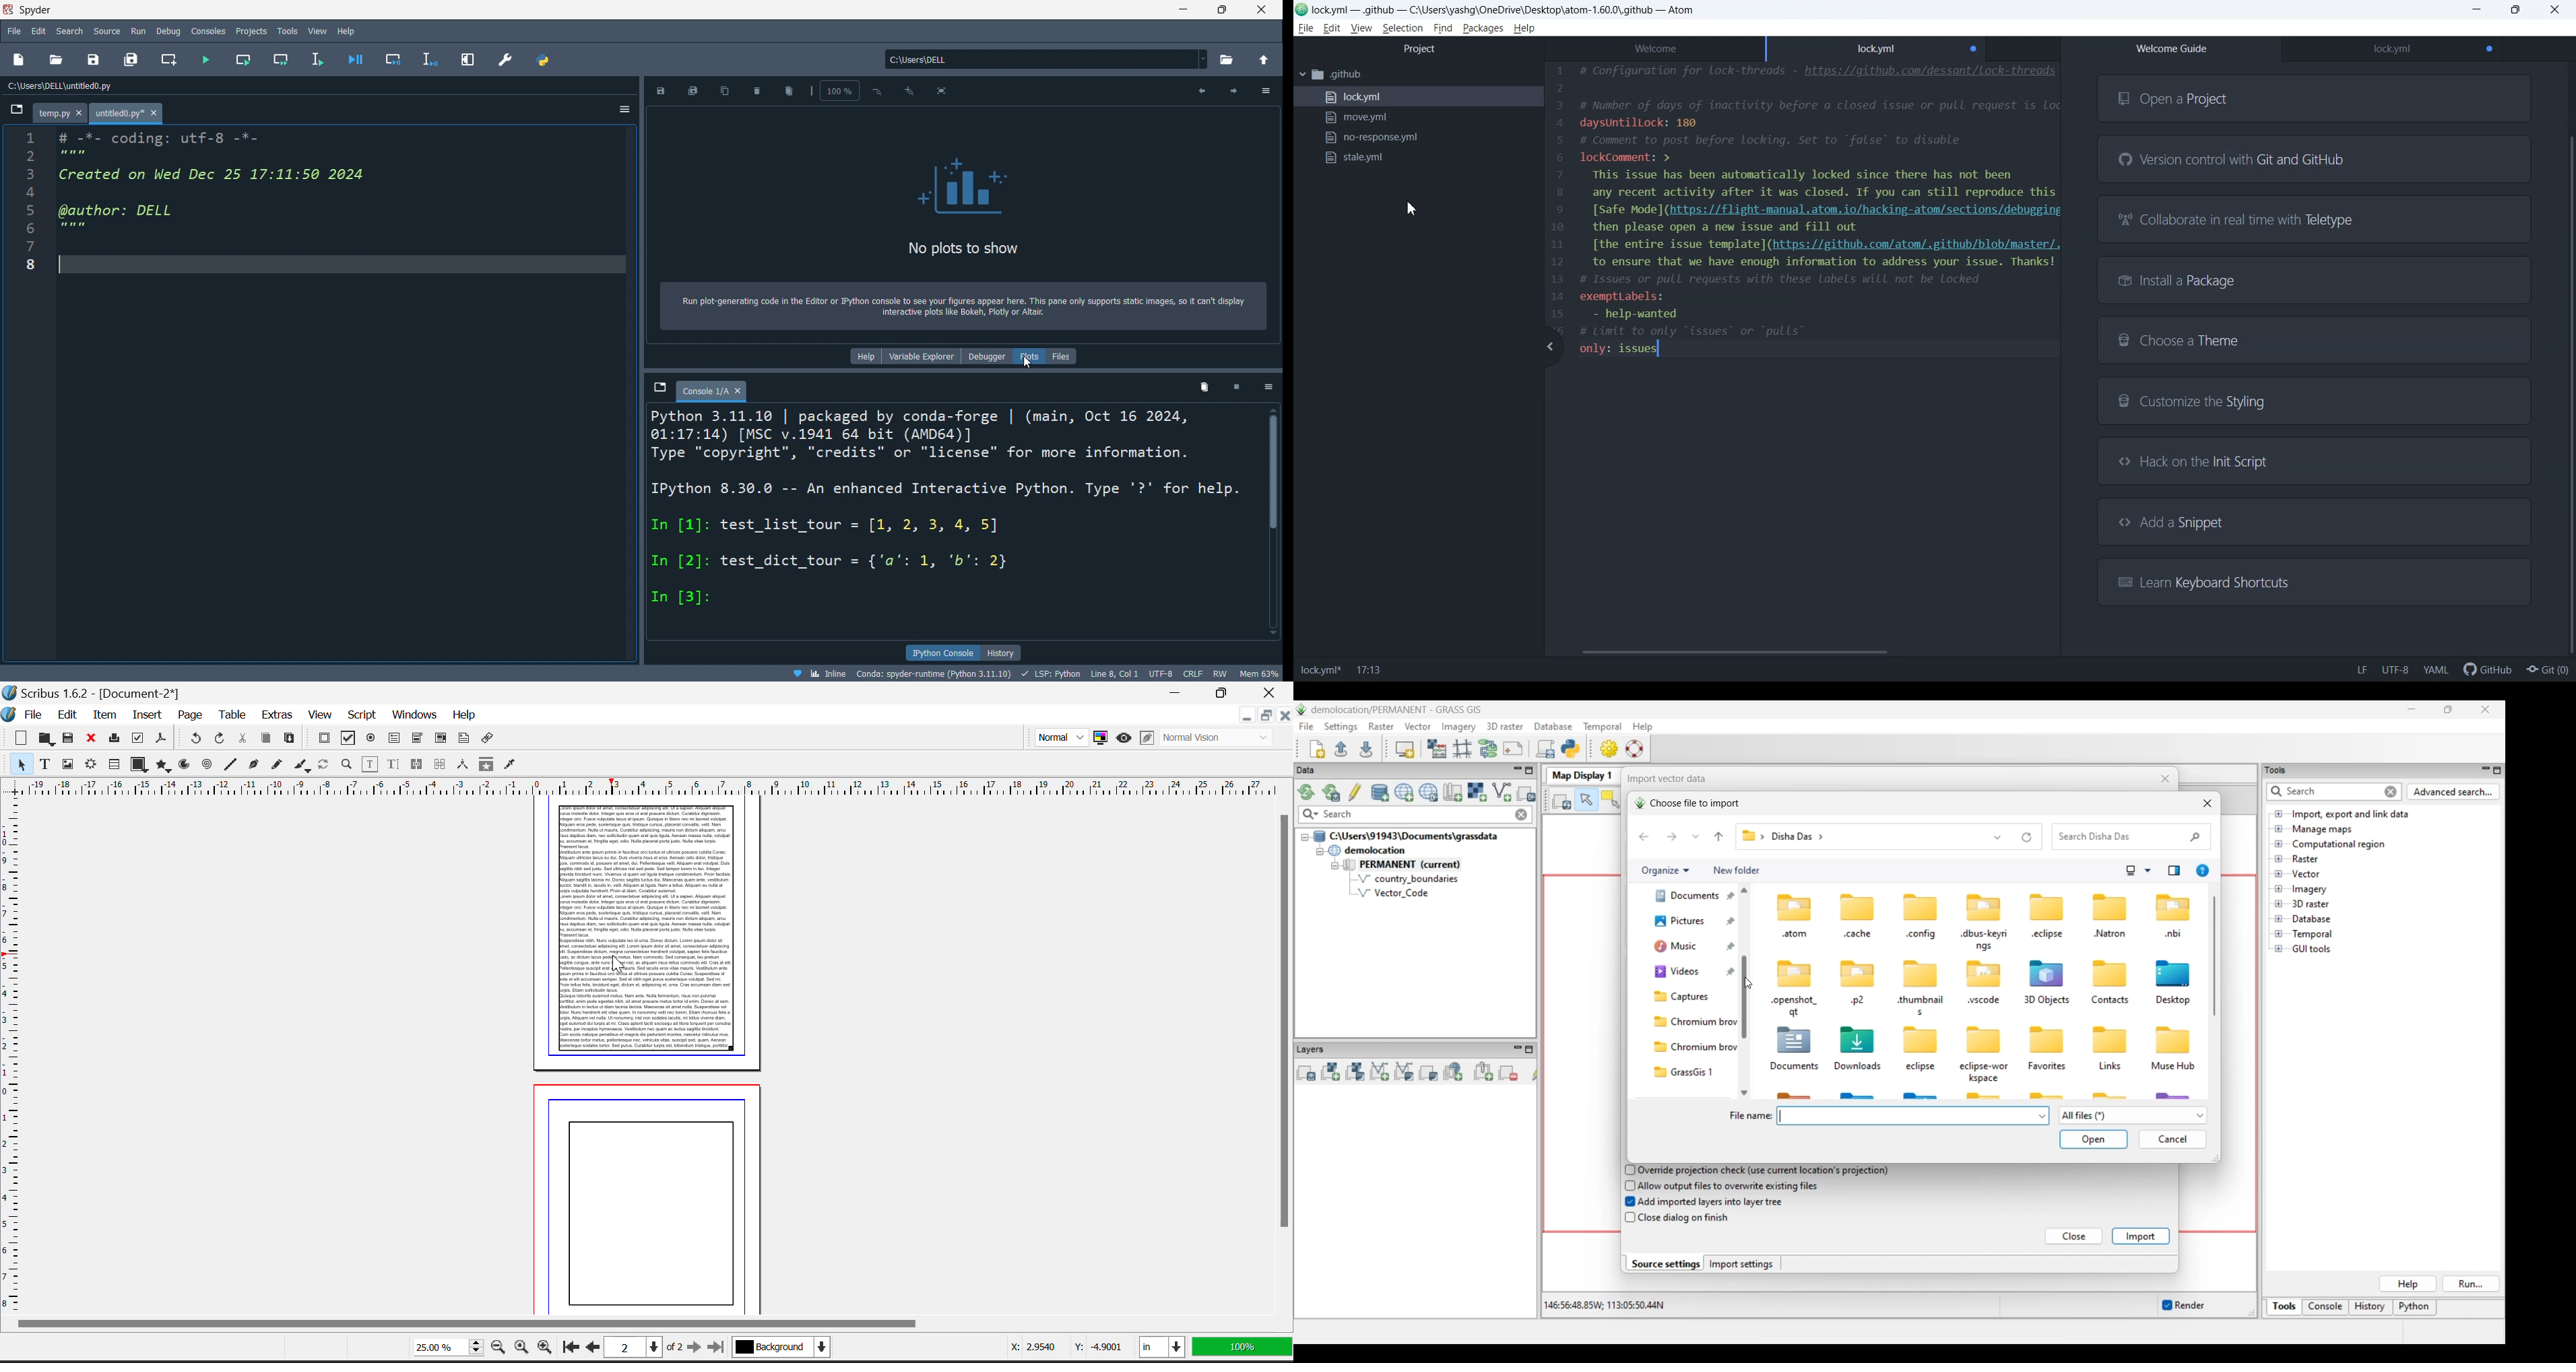 The height and width of the screenshot is (1372, 2576). Describe the element at coordinates (287, 30) in the screenshot. I see `tools` at that location.